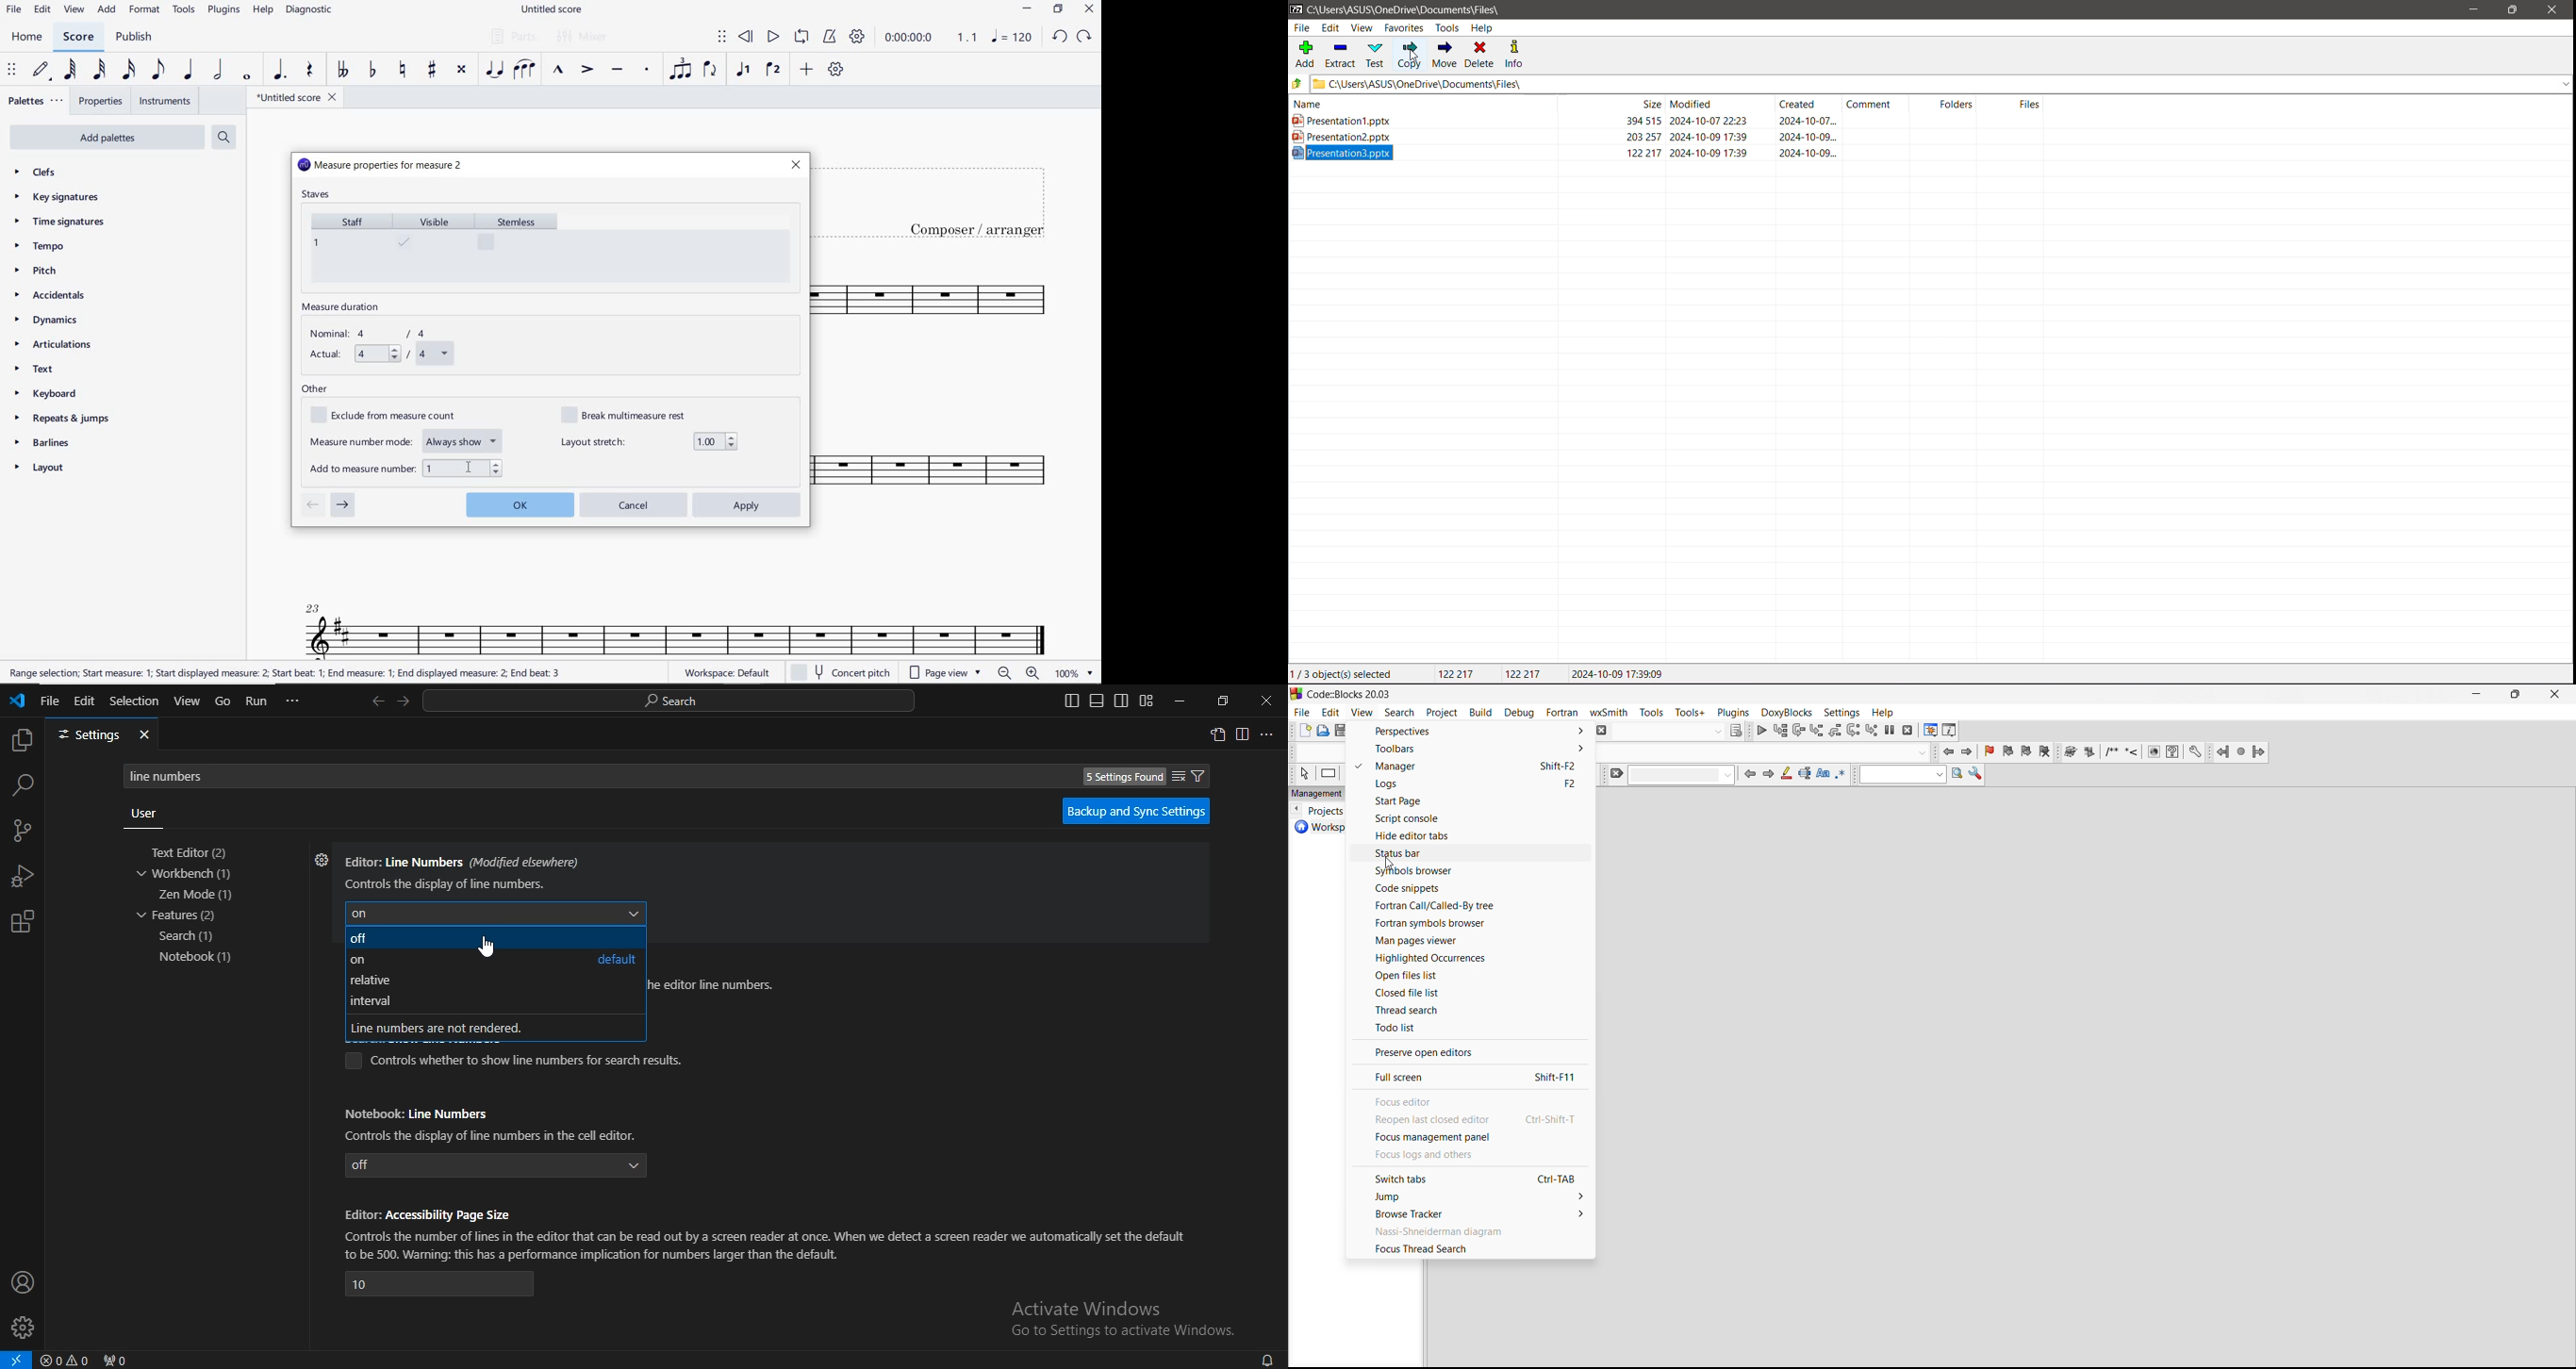 The image size is (2576, 1372). Describe the element at coordinates (748, 505) in the screenshot. I see `apply` at that location.